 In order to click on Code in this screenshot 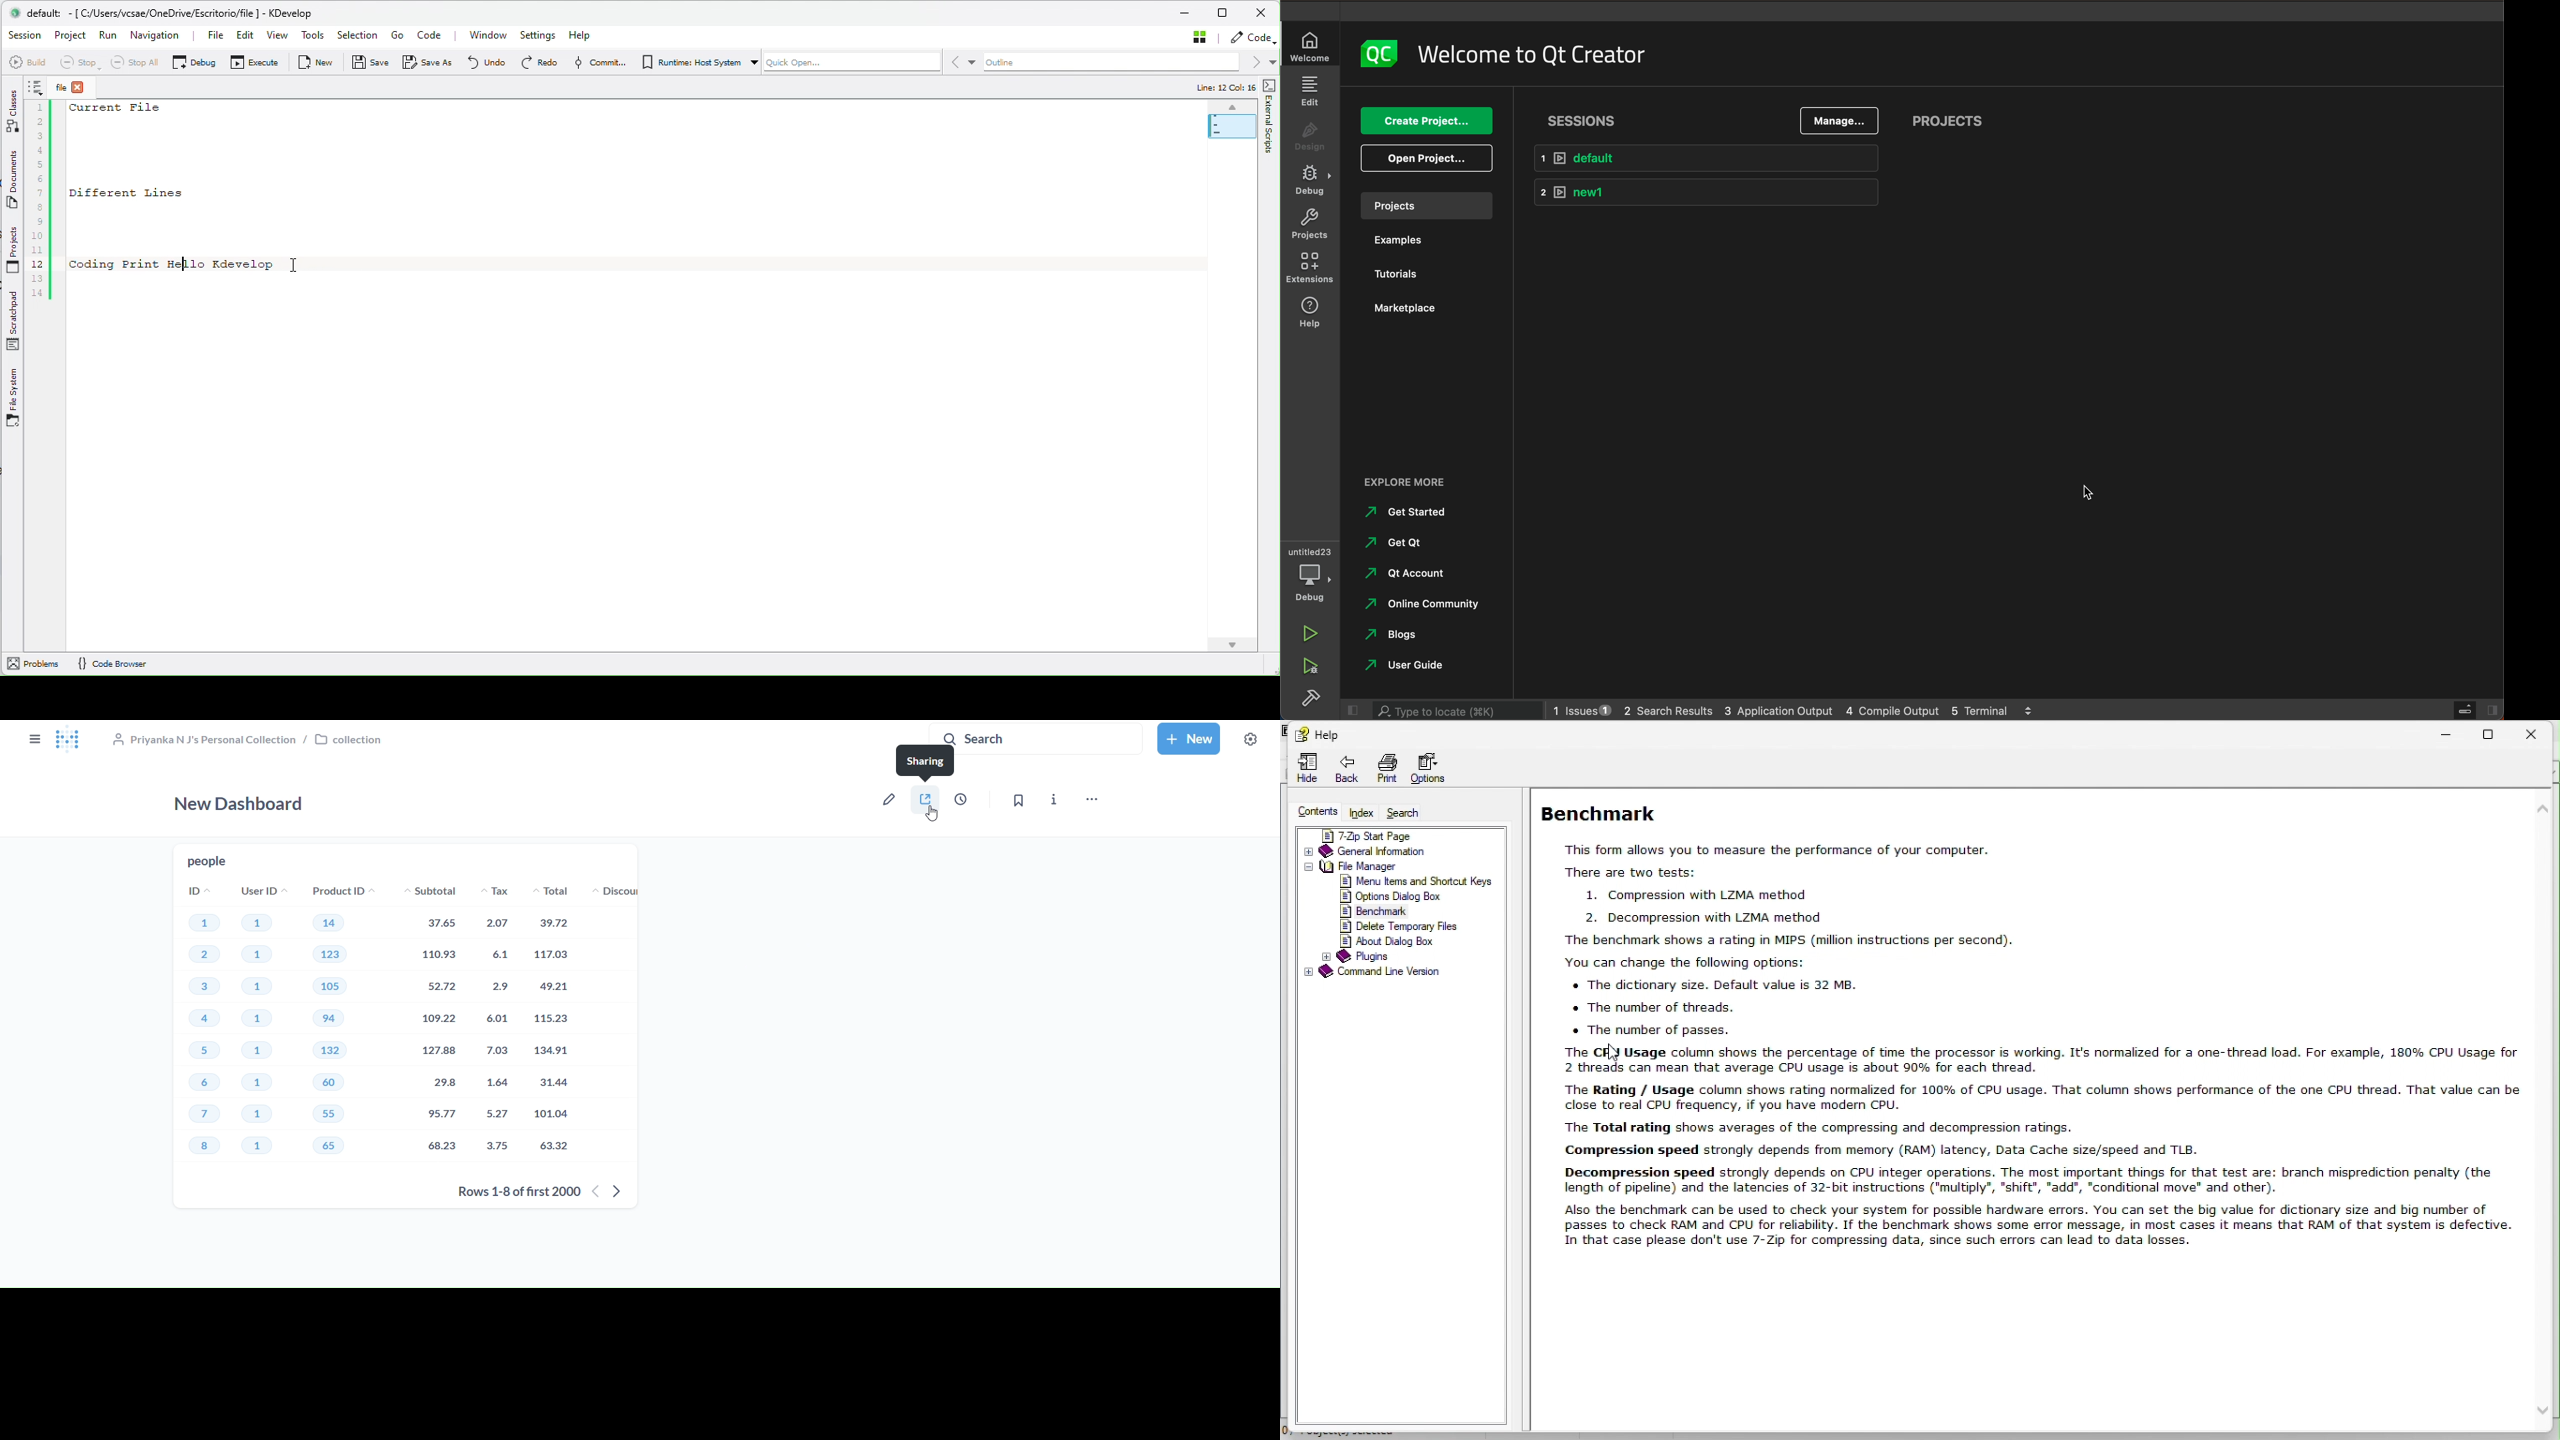, I will do `click(1251, 39)`.